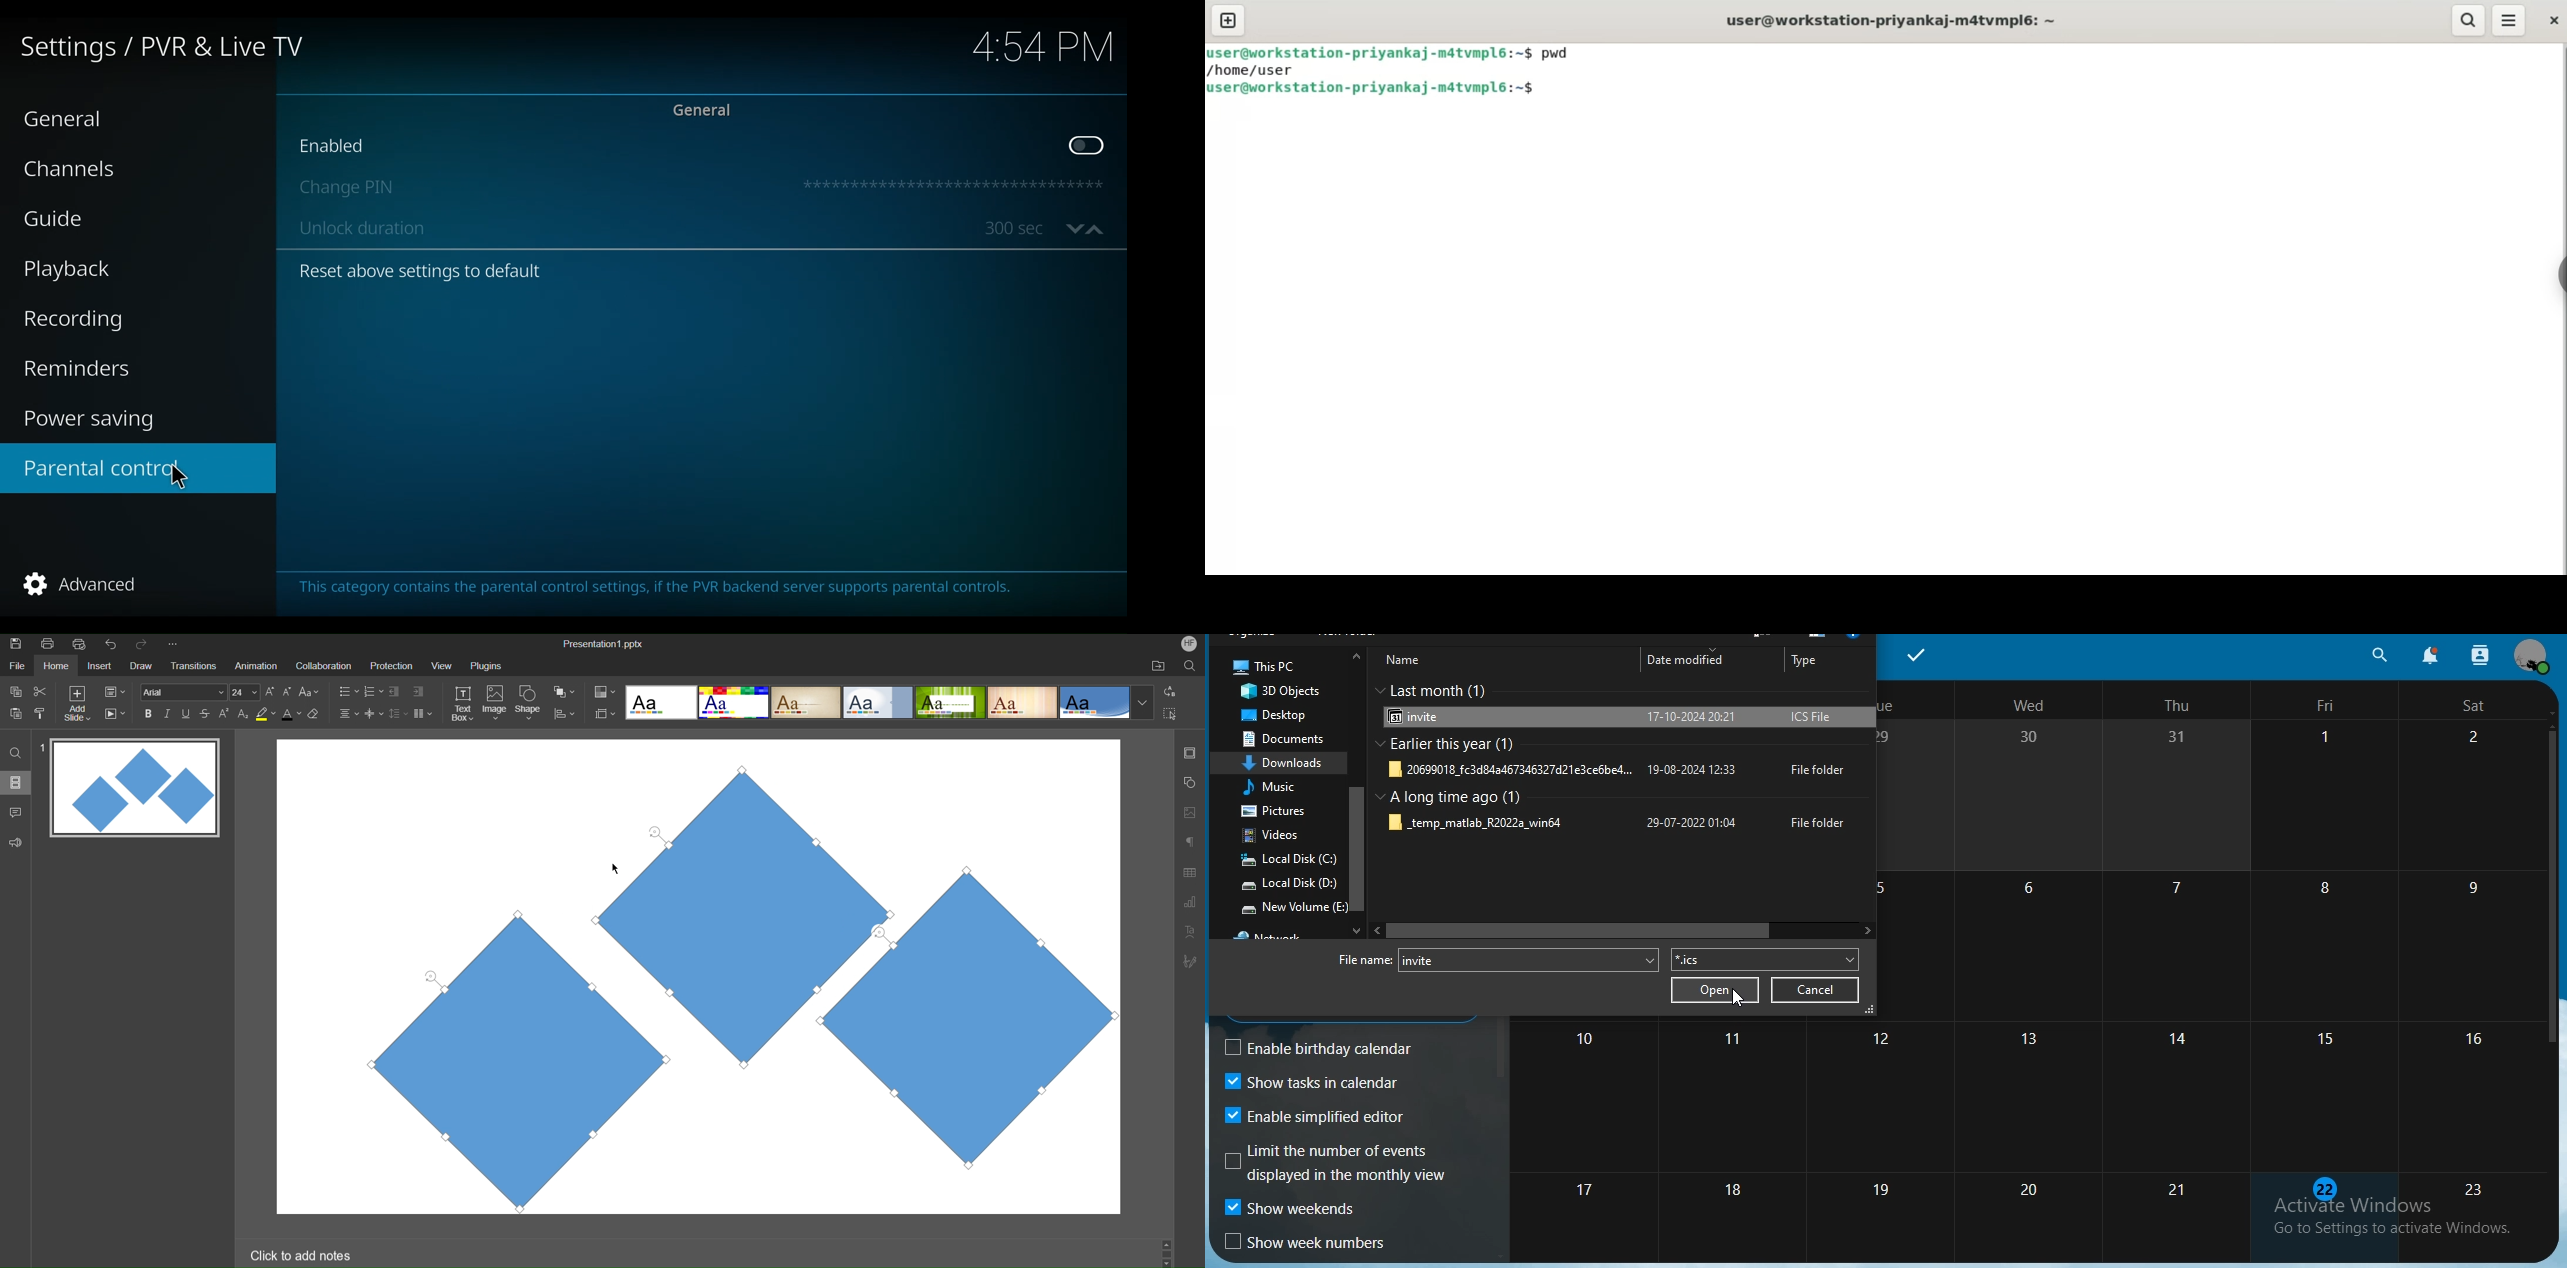  What do you see at coordinates (1323, 1115) in the screenshot?
I see `enable simplified editor` at bounding box center [1323, 1115].